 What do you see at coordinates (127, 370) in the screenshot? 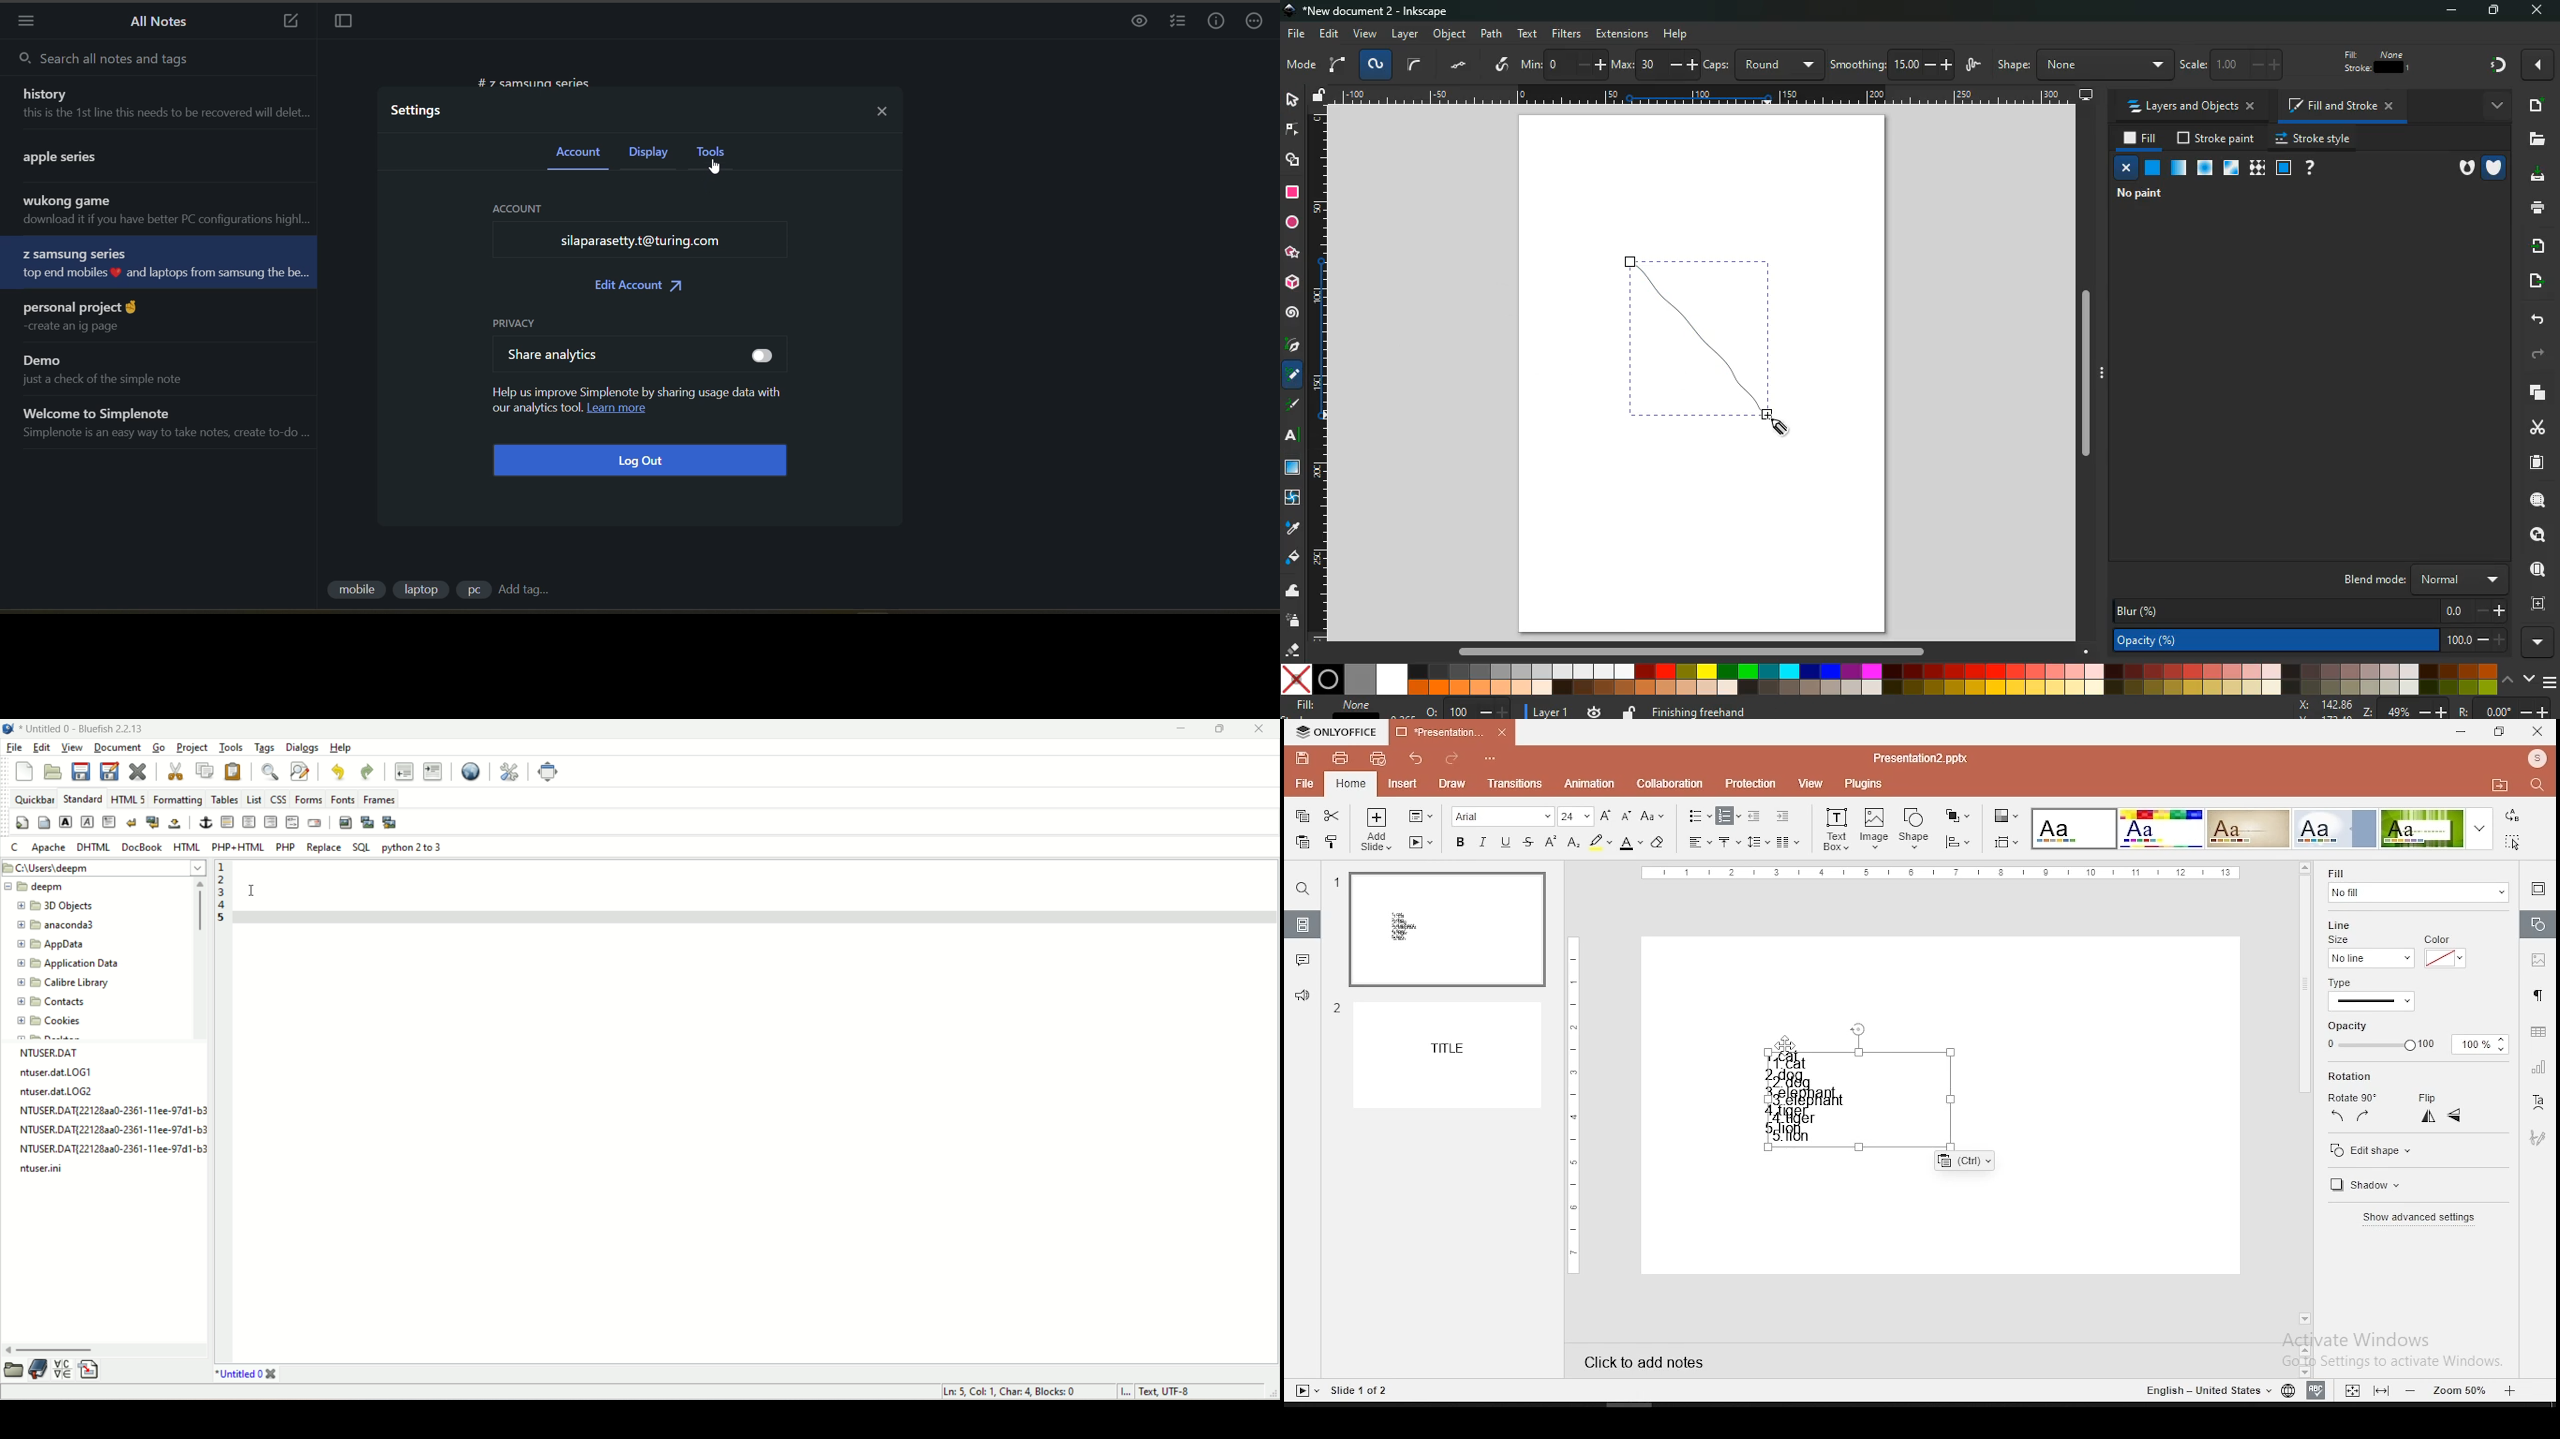
I see `note title and preview` at bounding box center [127, 370].